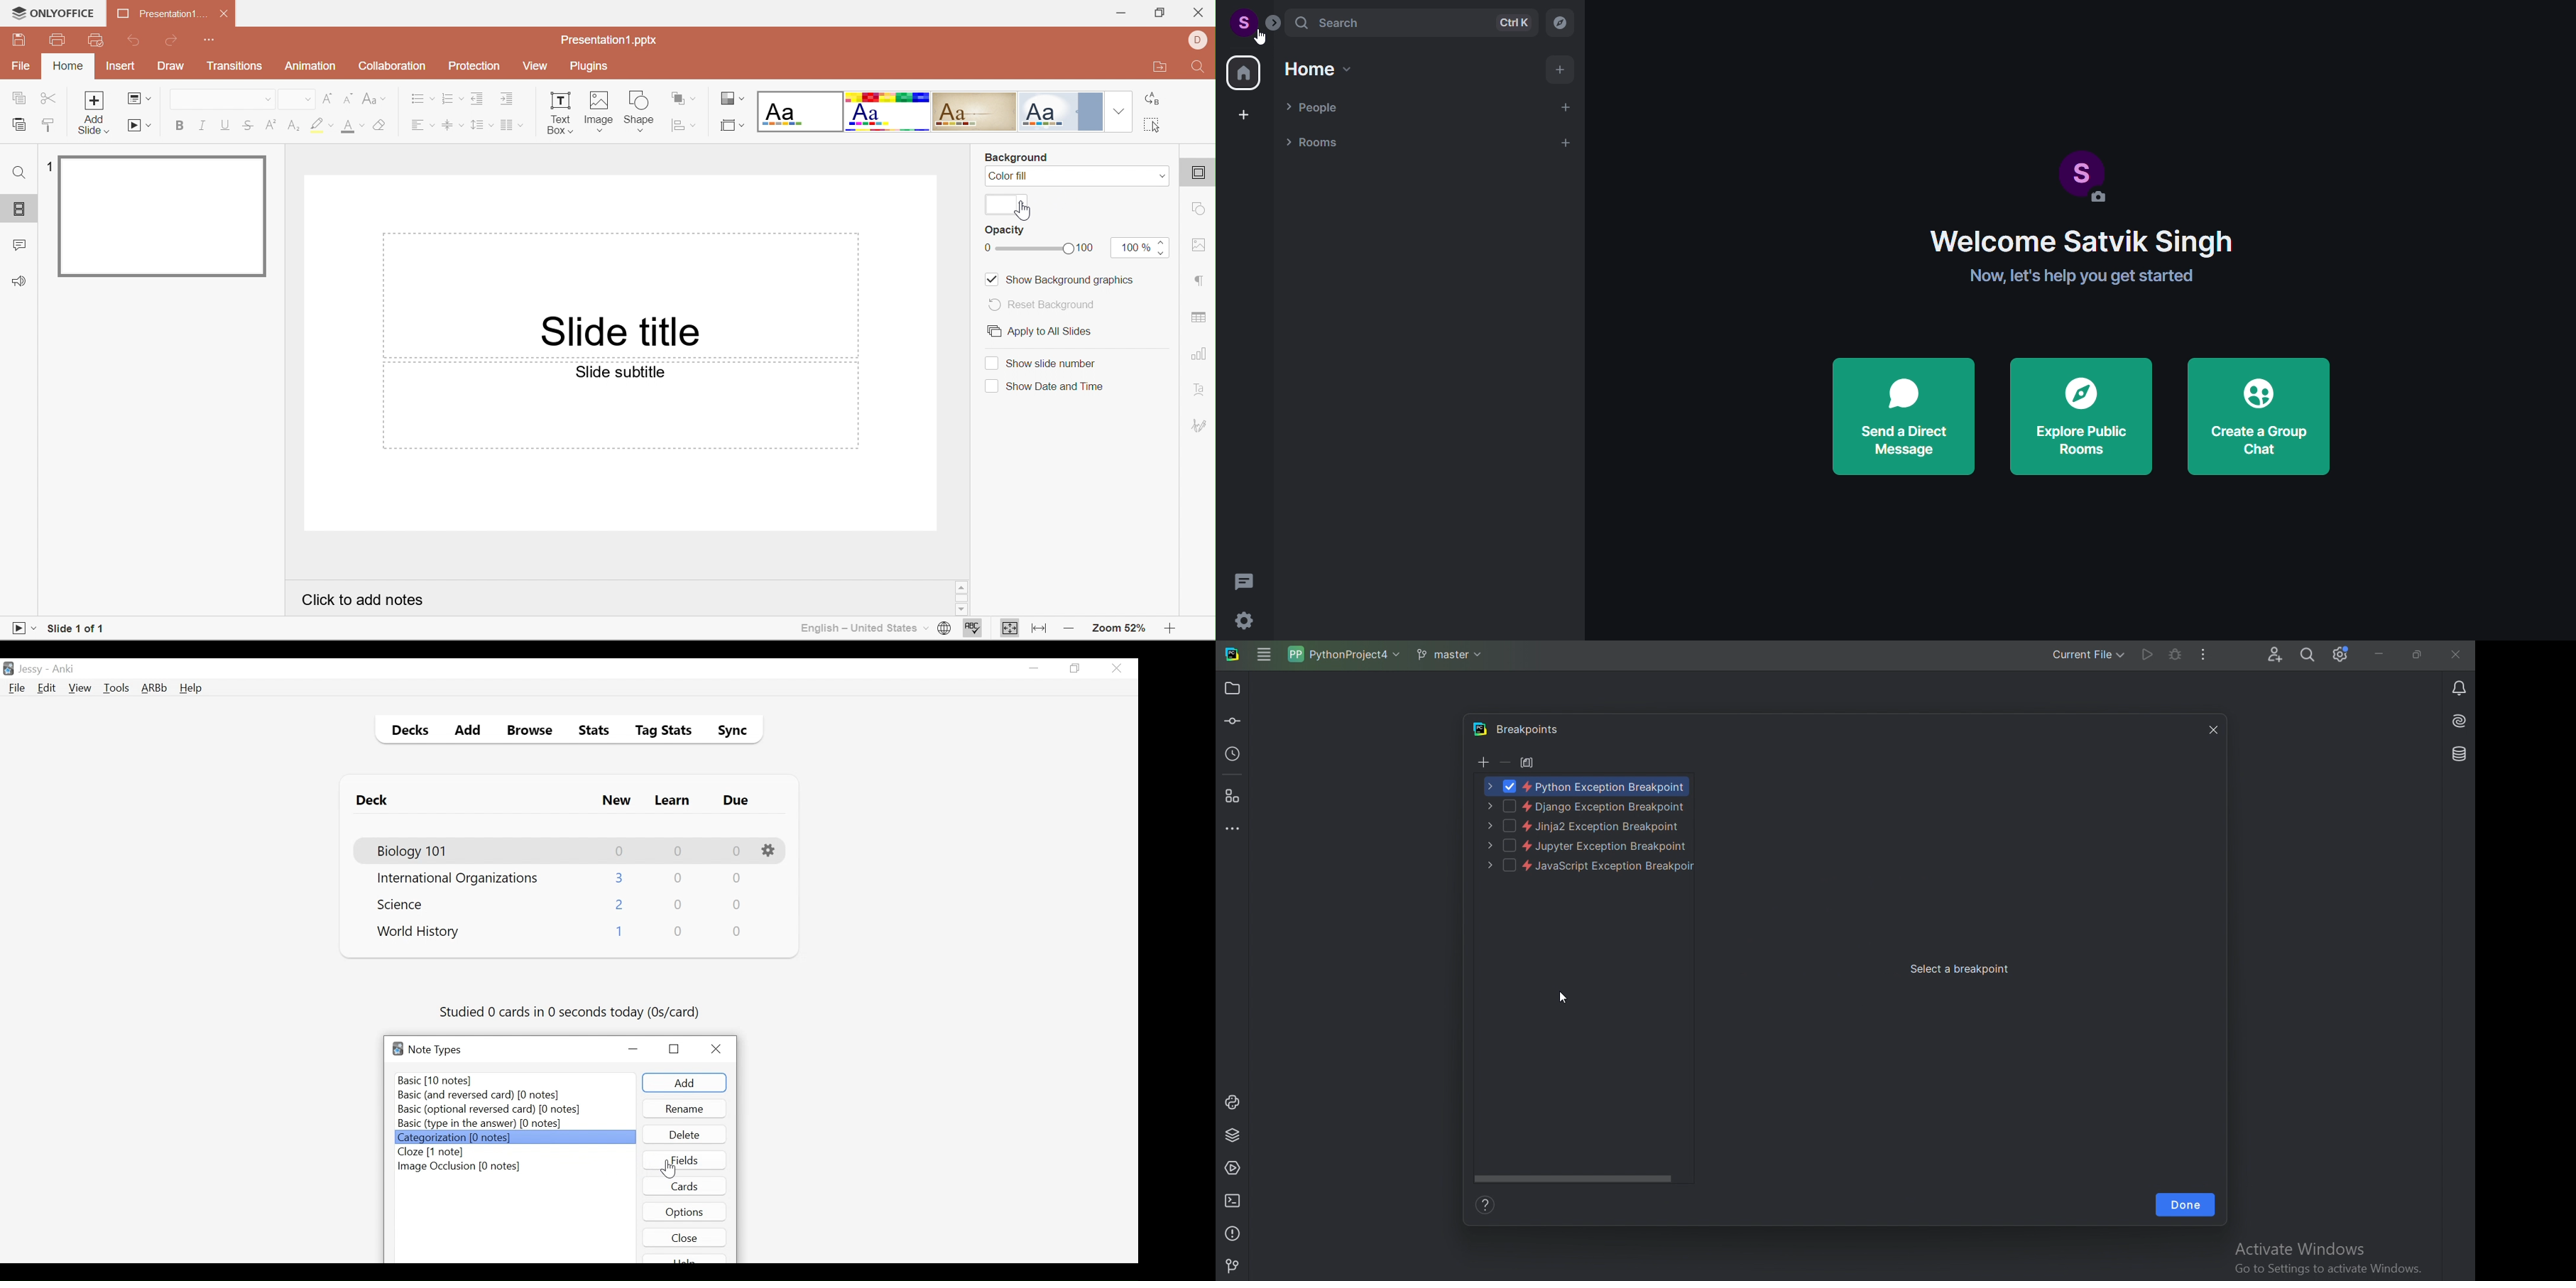 The height and width of the screenshot is (1288, 2576). I want to click on Show help contents, so click(1489, 1206).